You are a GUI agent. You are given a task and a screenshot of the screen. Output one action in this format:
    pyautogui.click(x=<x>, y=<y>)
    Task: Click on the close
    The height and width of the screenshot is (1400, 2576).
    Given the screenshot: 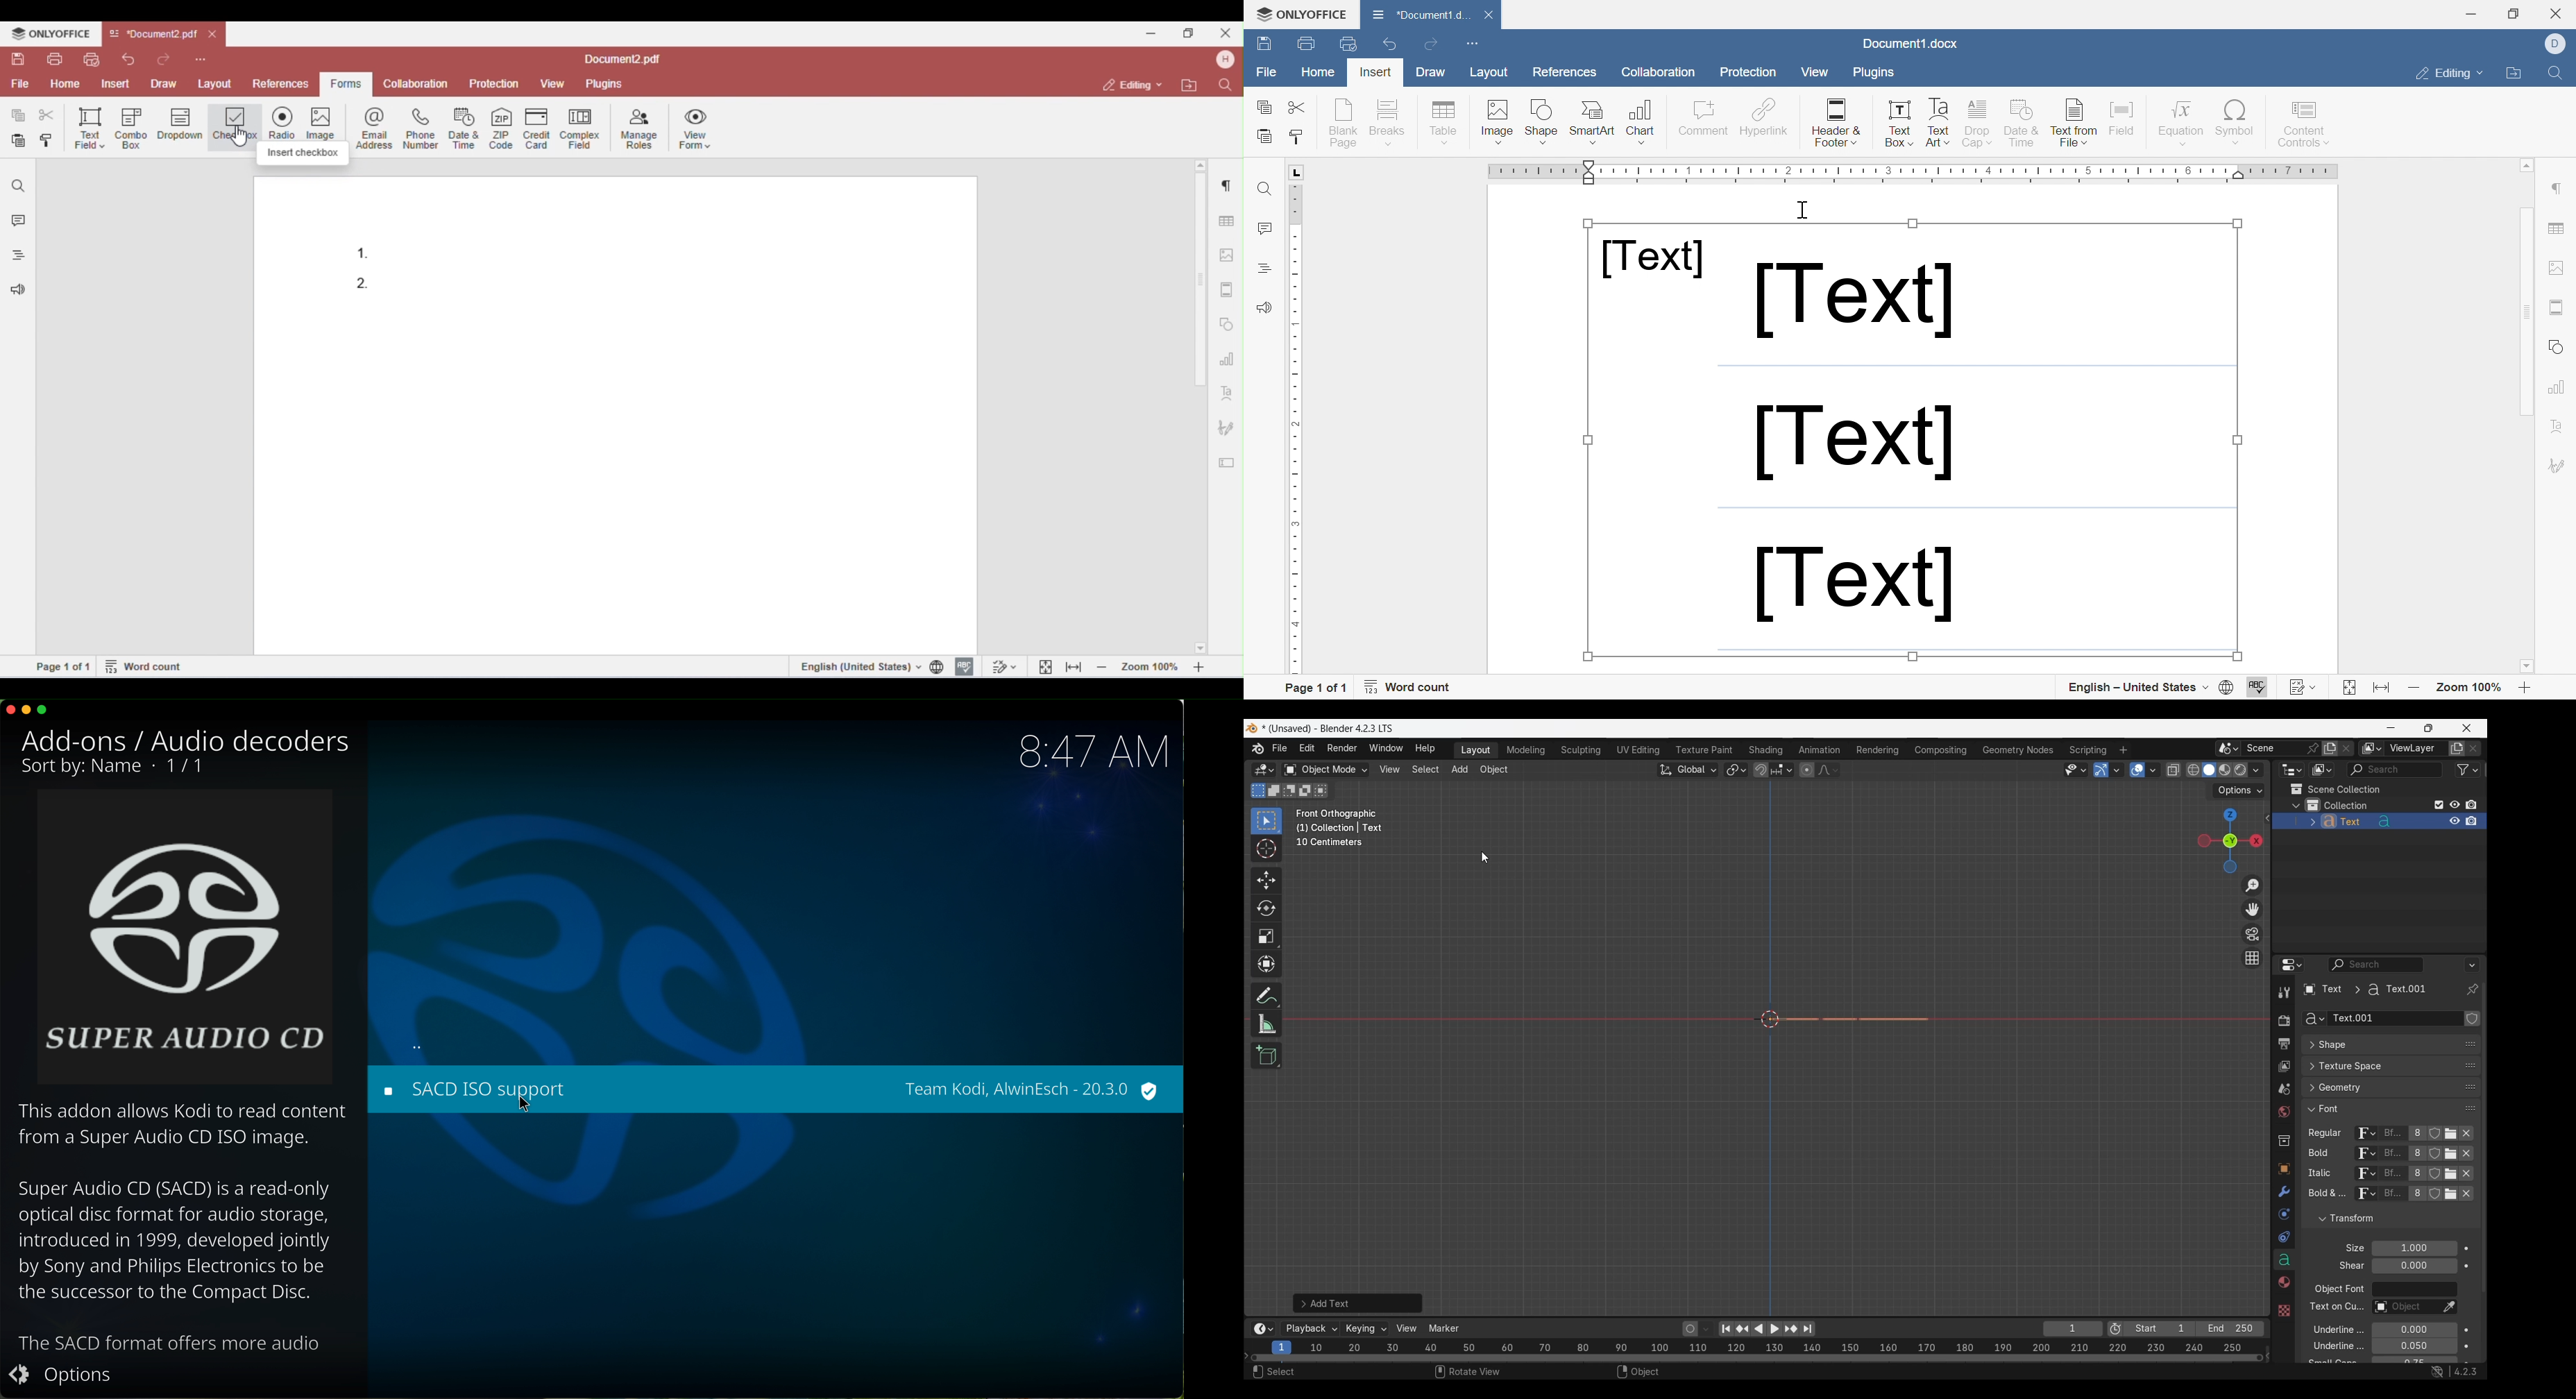 What is the action you would take?
    pyautogui.click(x=214, y=35)
    